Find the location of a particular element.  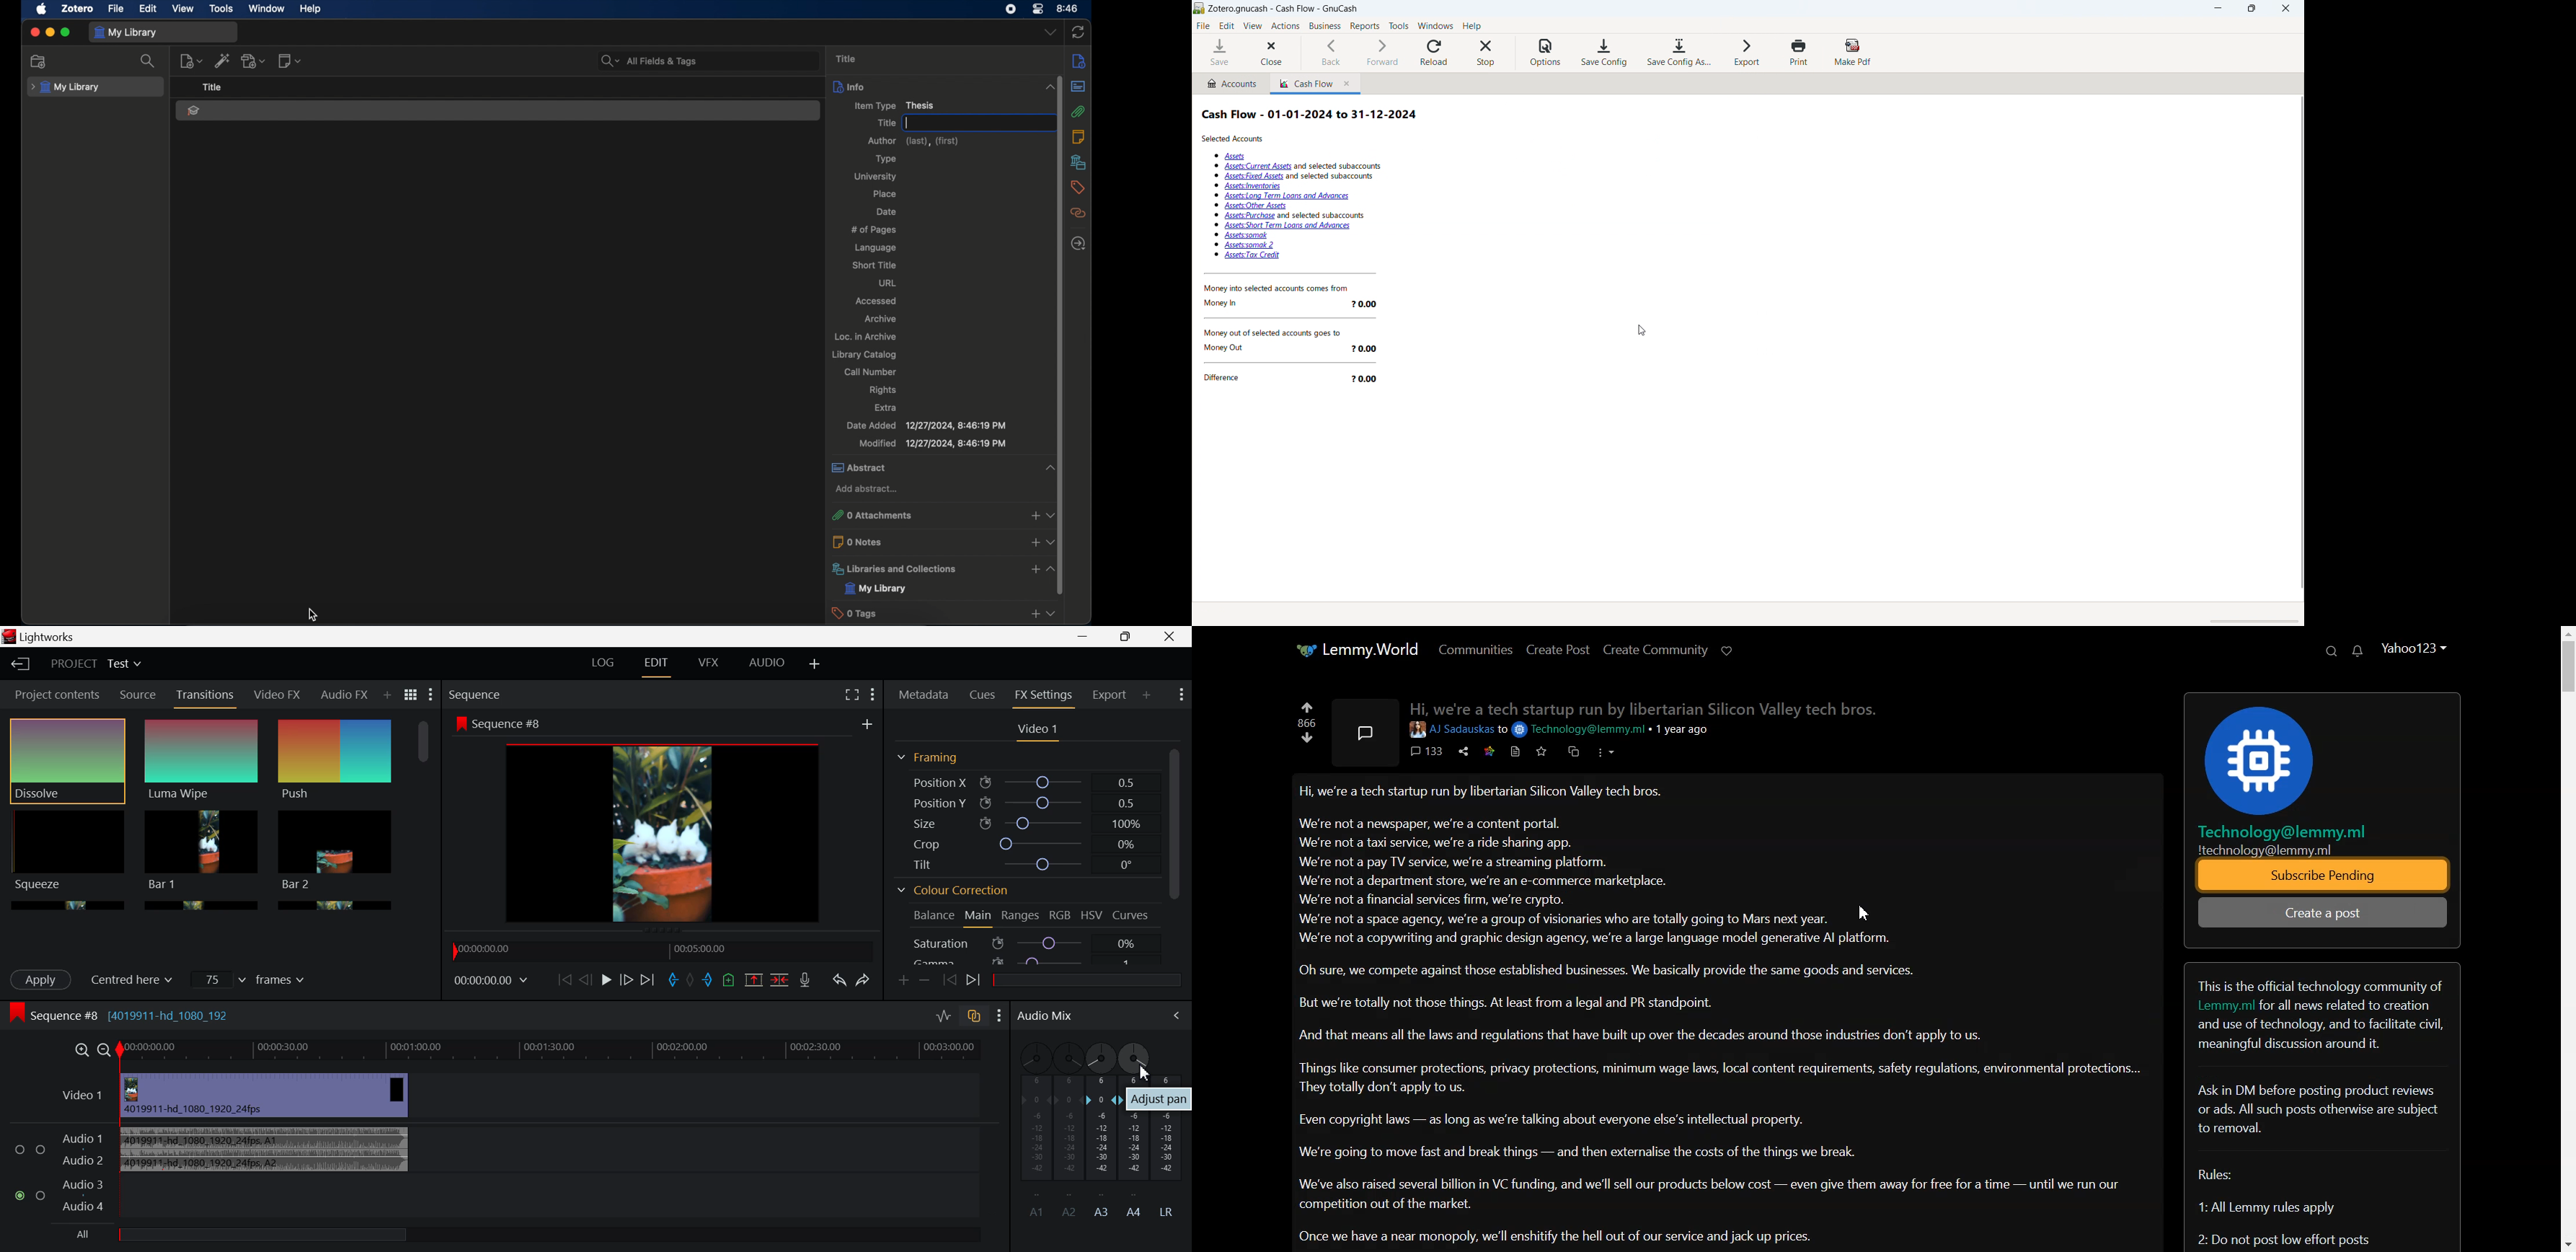

date is located at coordinates (887, 212).